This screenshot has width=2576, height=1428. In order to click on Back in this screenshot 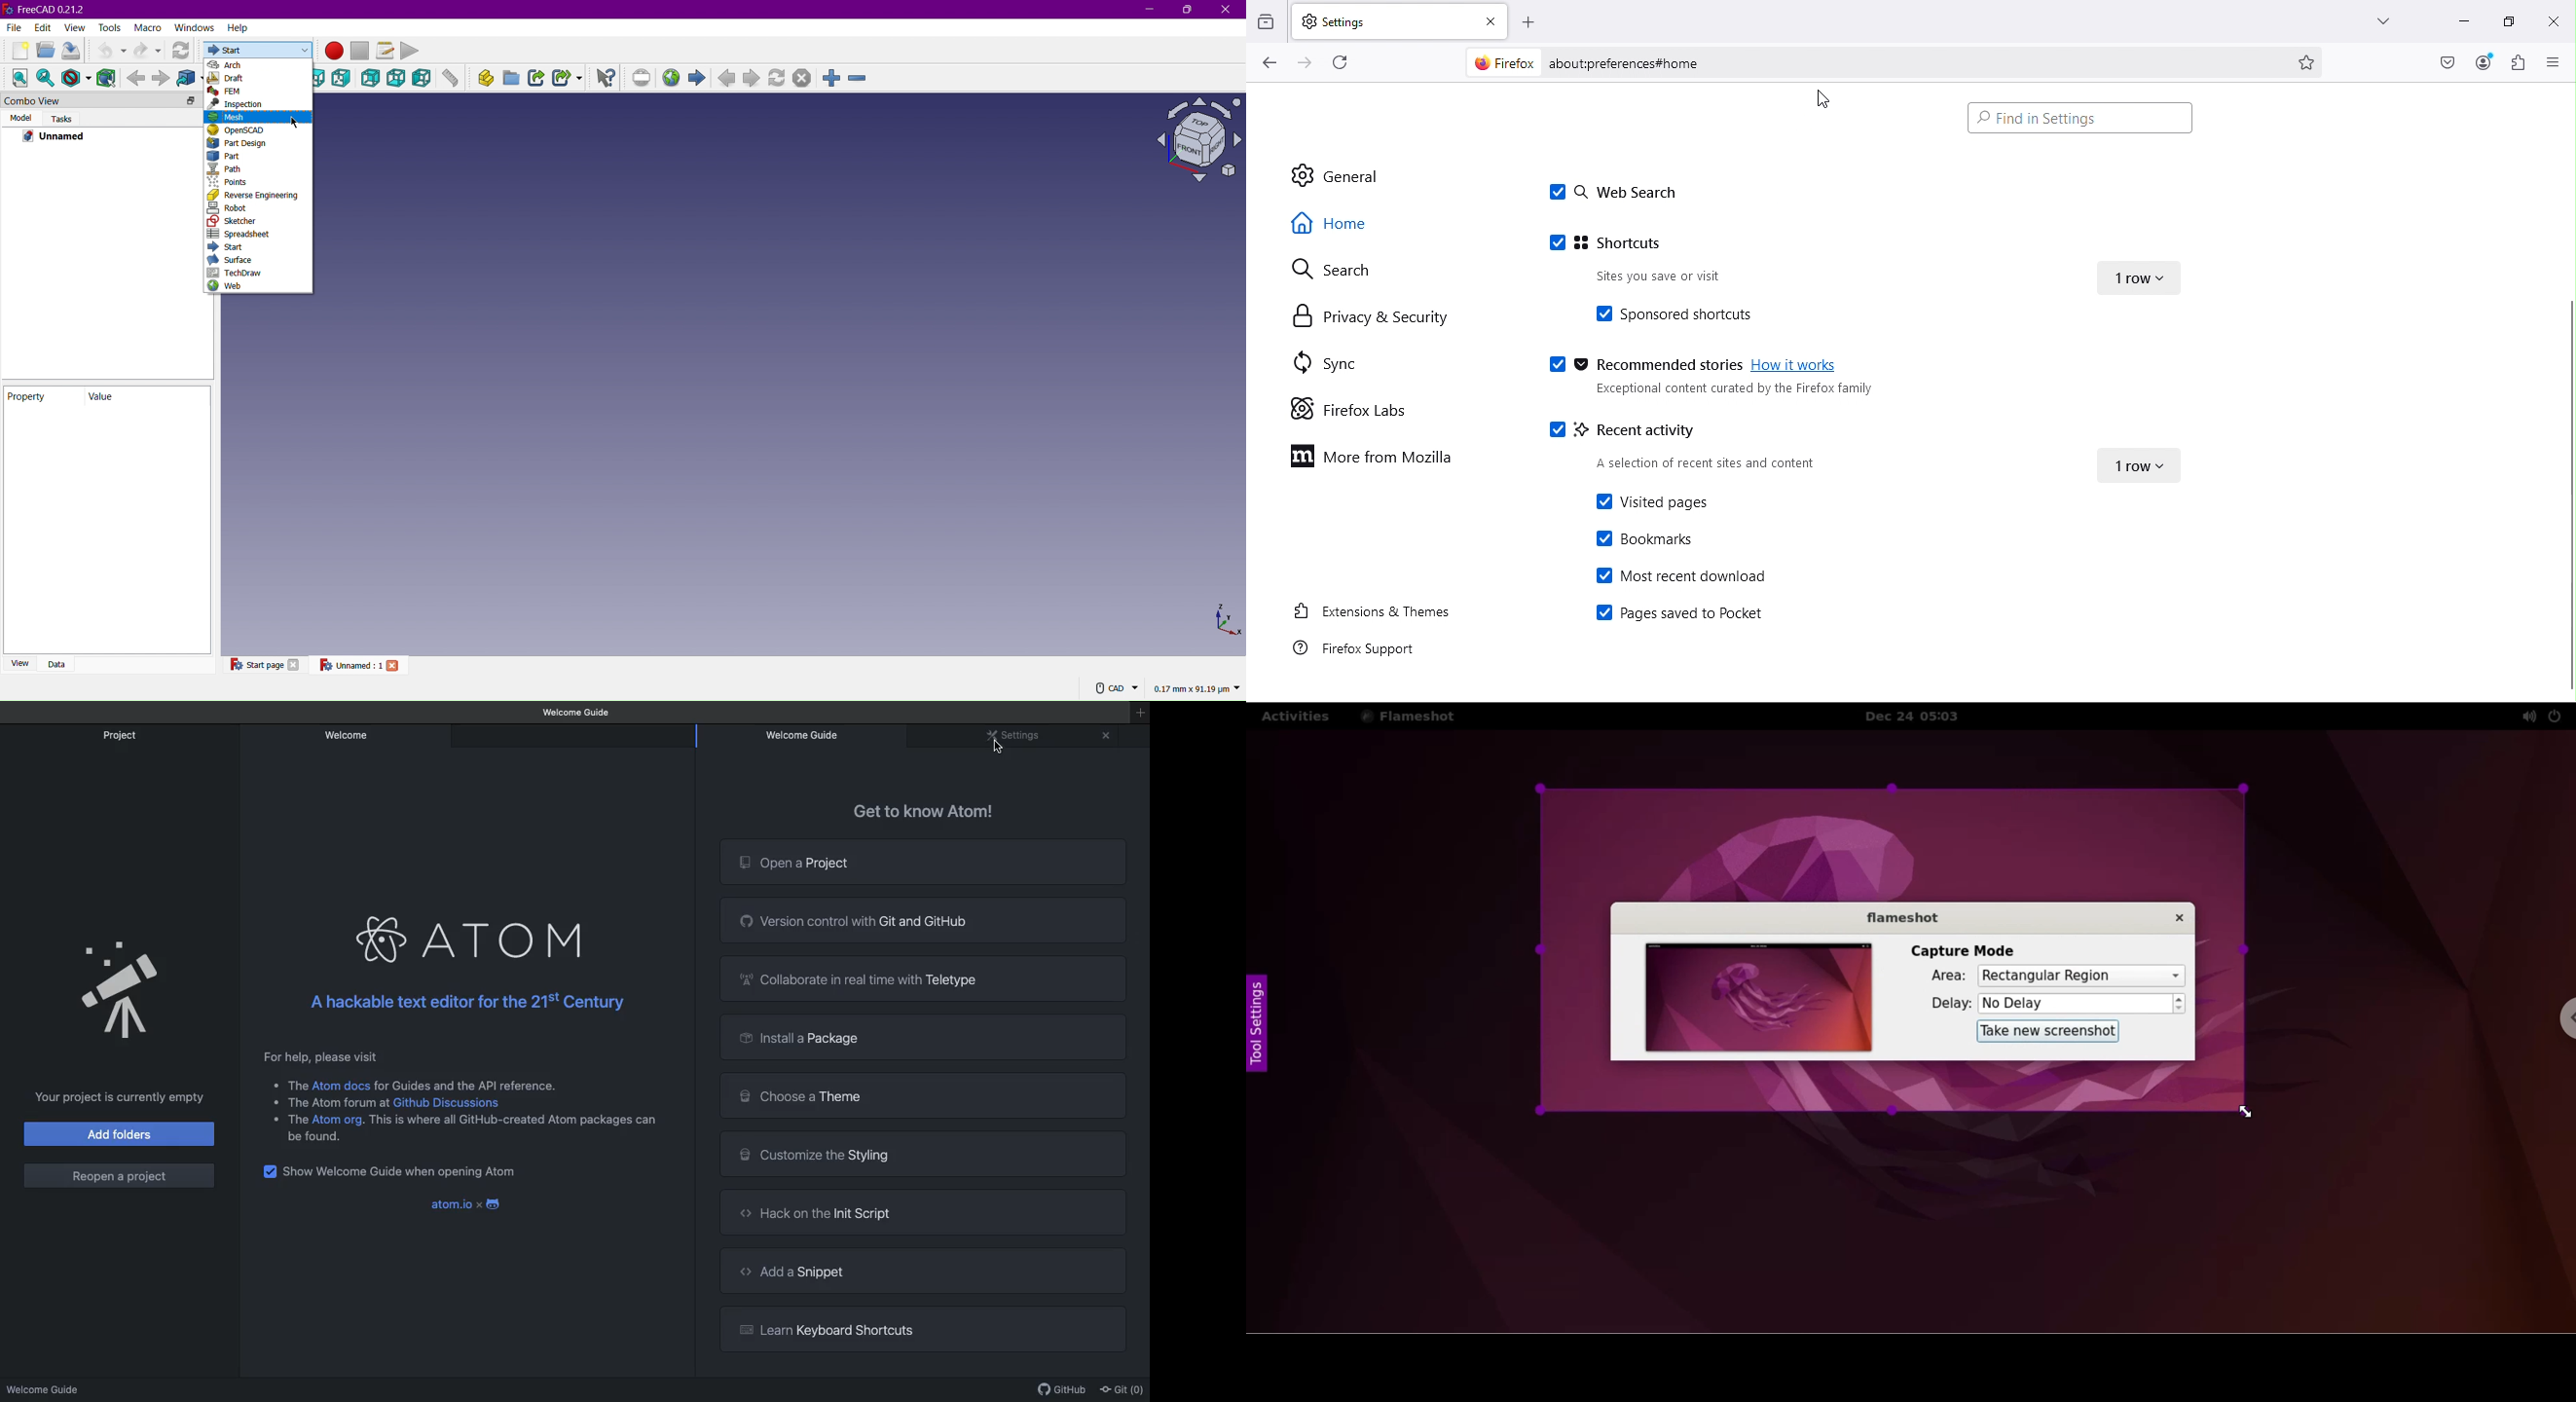, I will do `click(371, 80)`.